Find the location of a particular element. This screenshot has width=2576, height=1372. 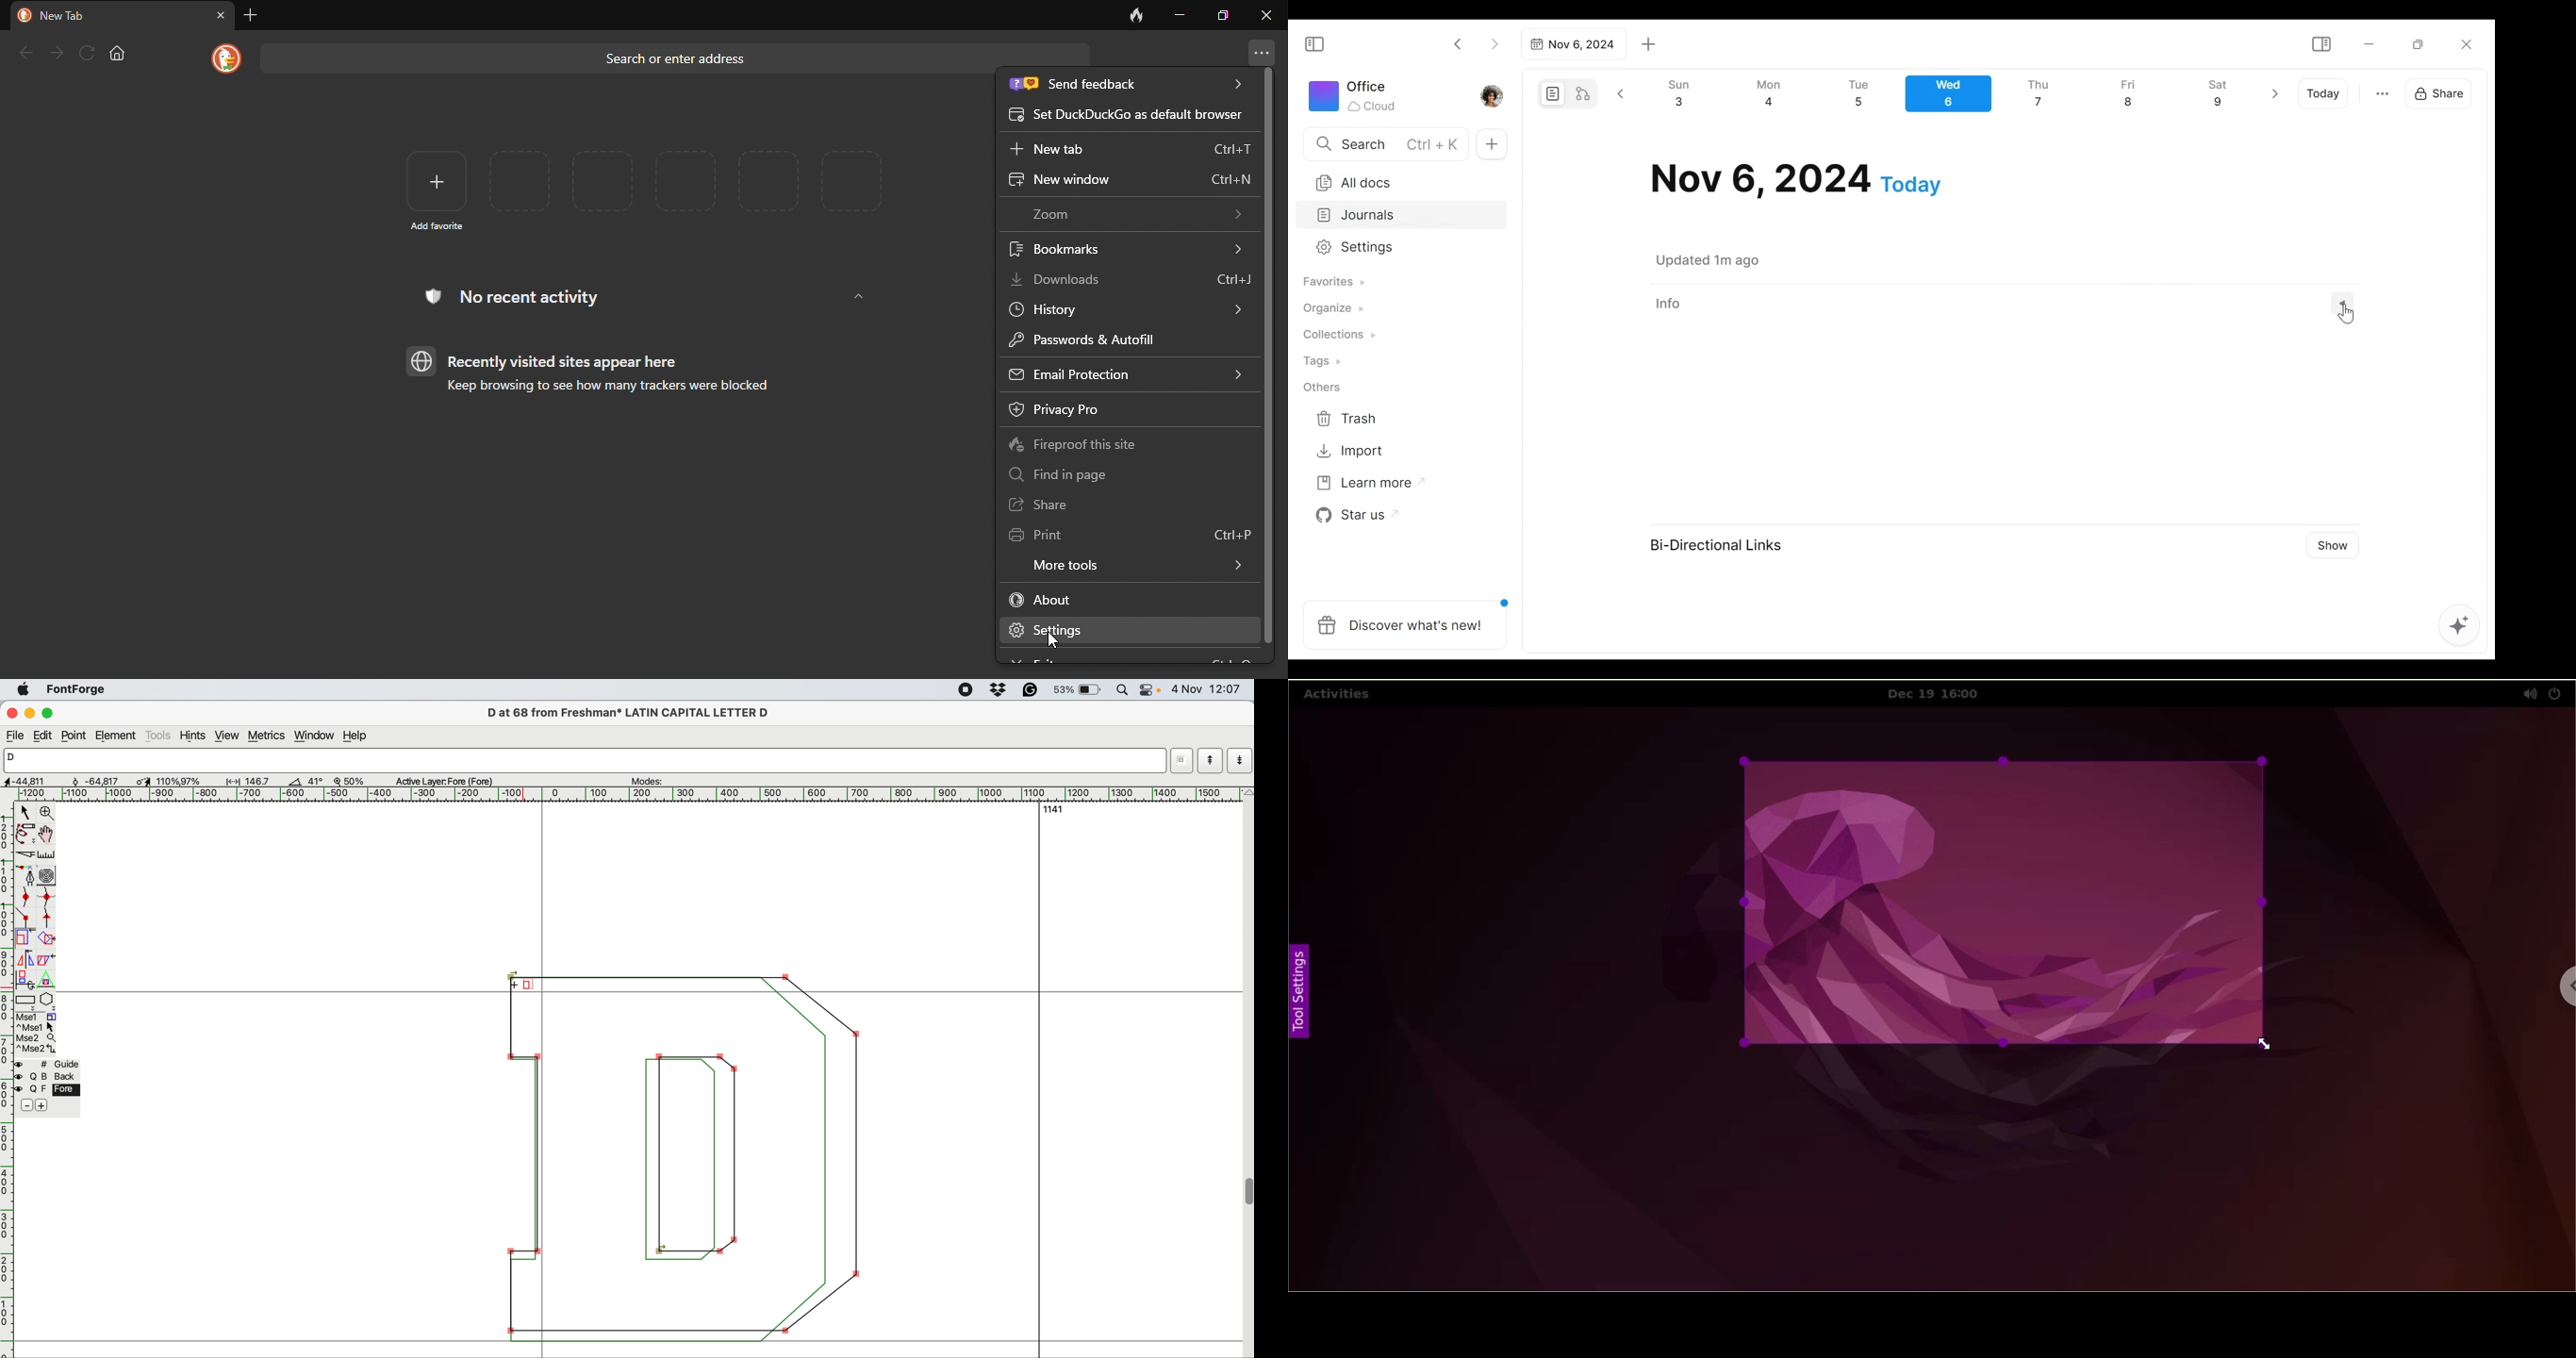

Click to go forward is located at coordinates (1494, 43).